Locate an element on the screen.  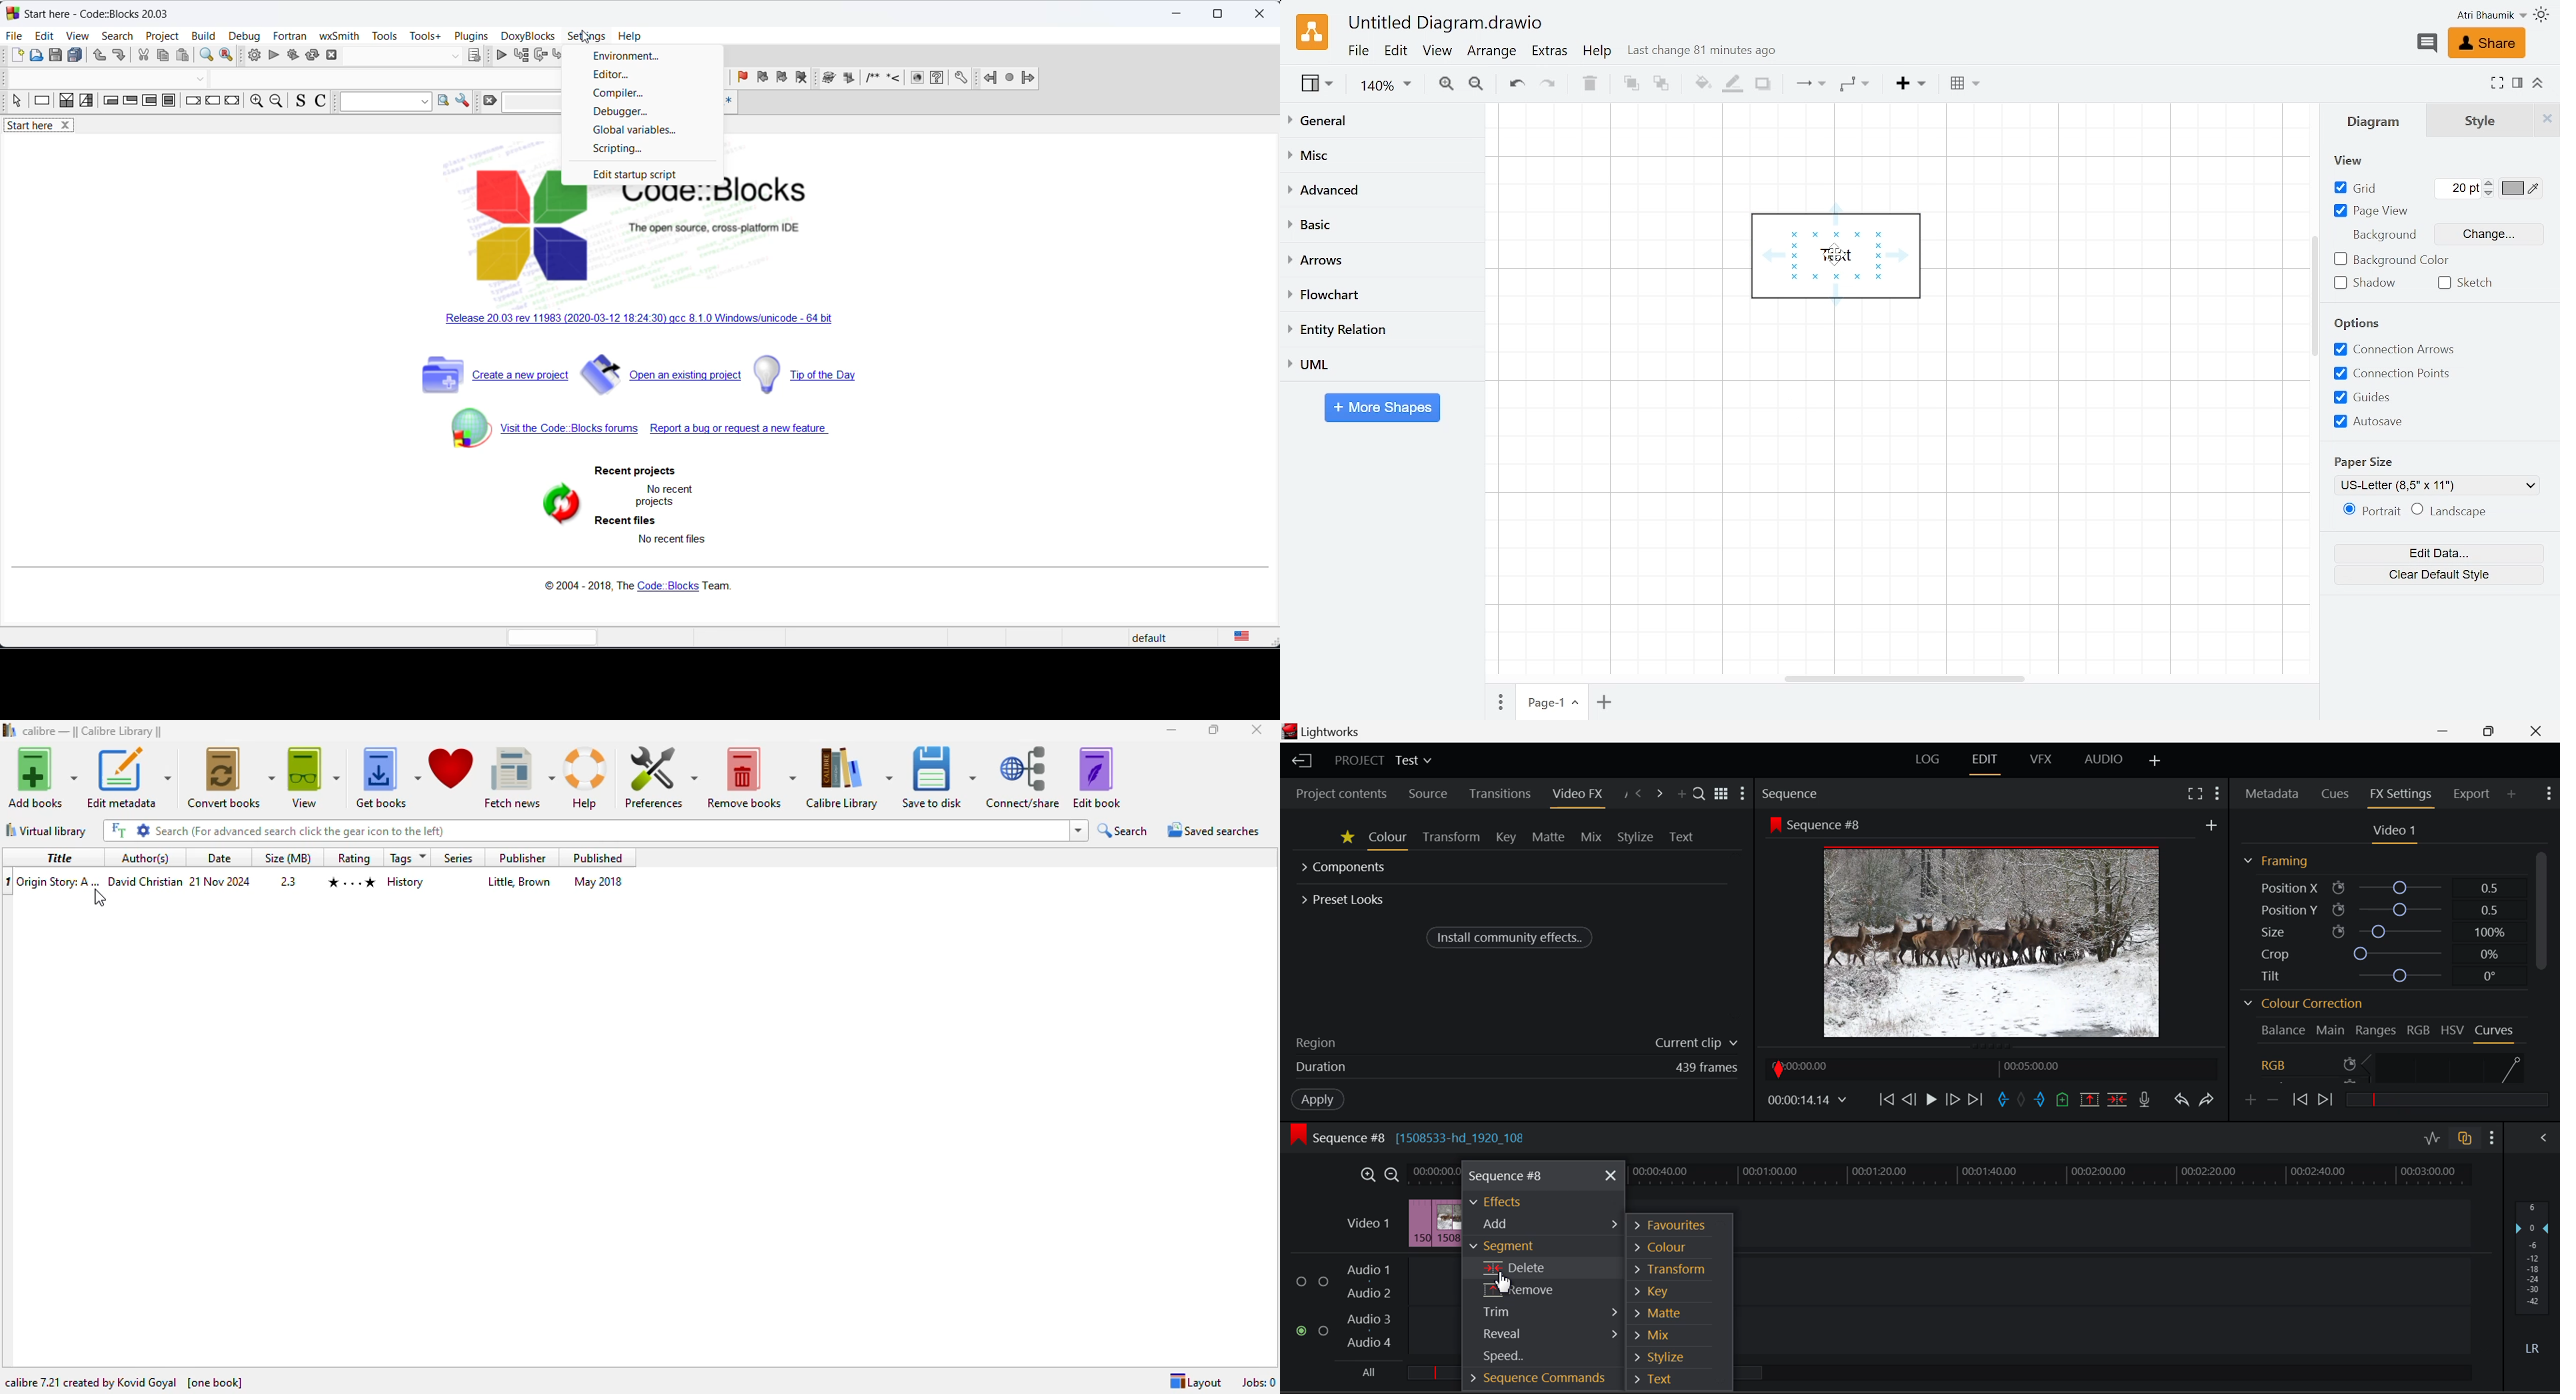
edit metadata is located at coordinates (128, 778).